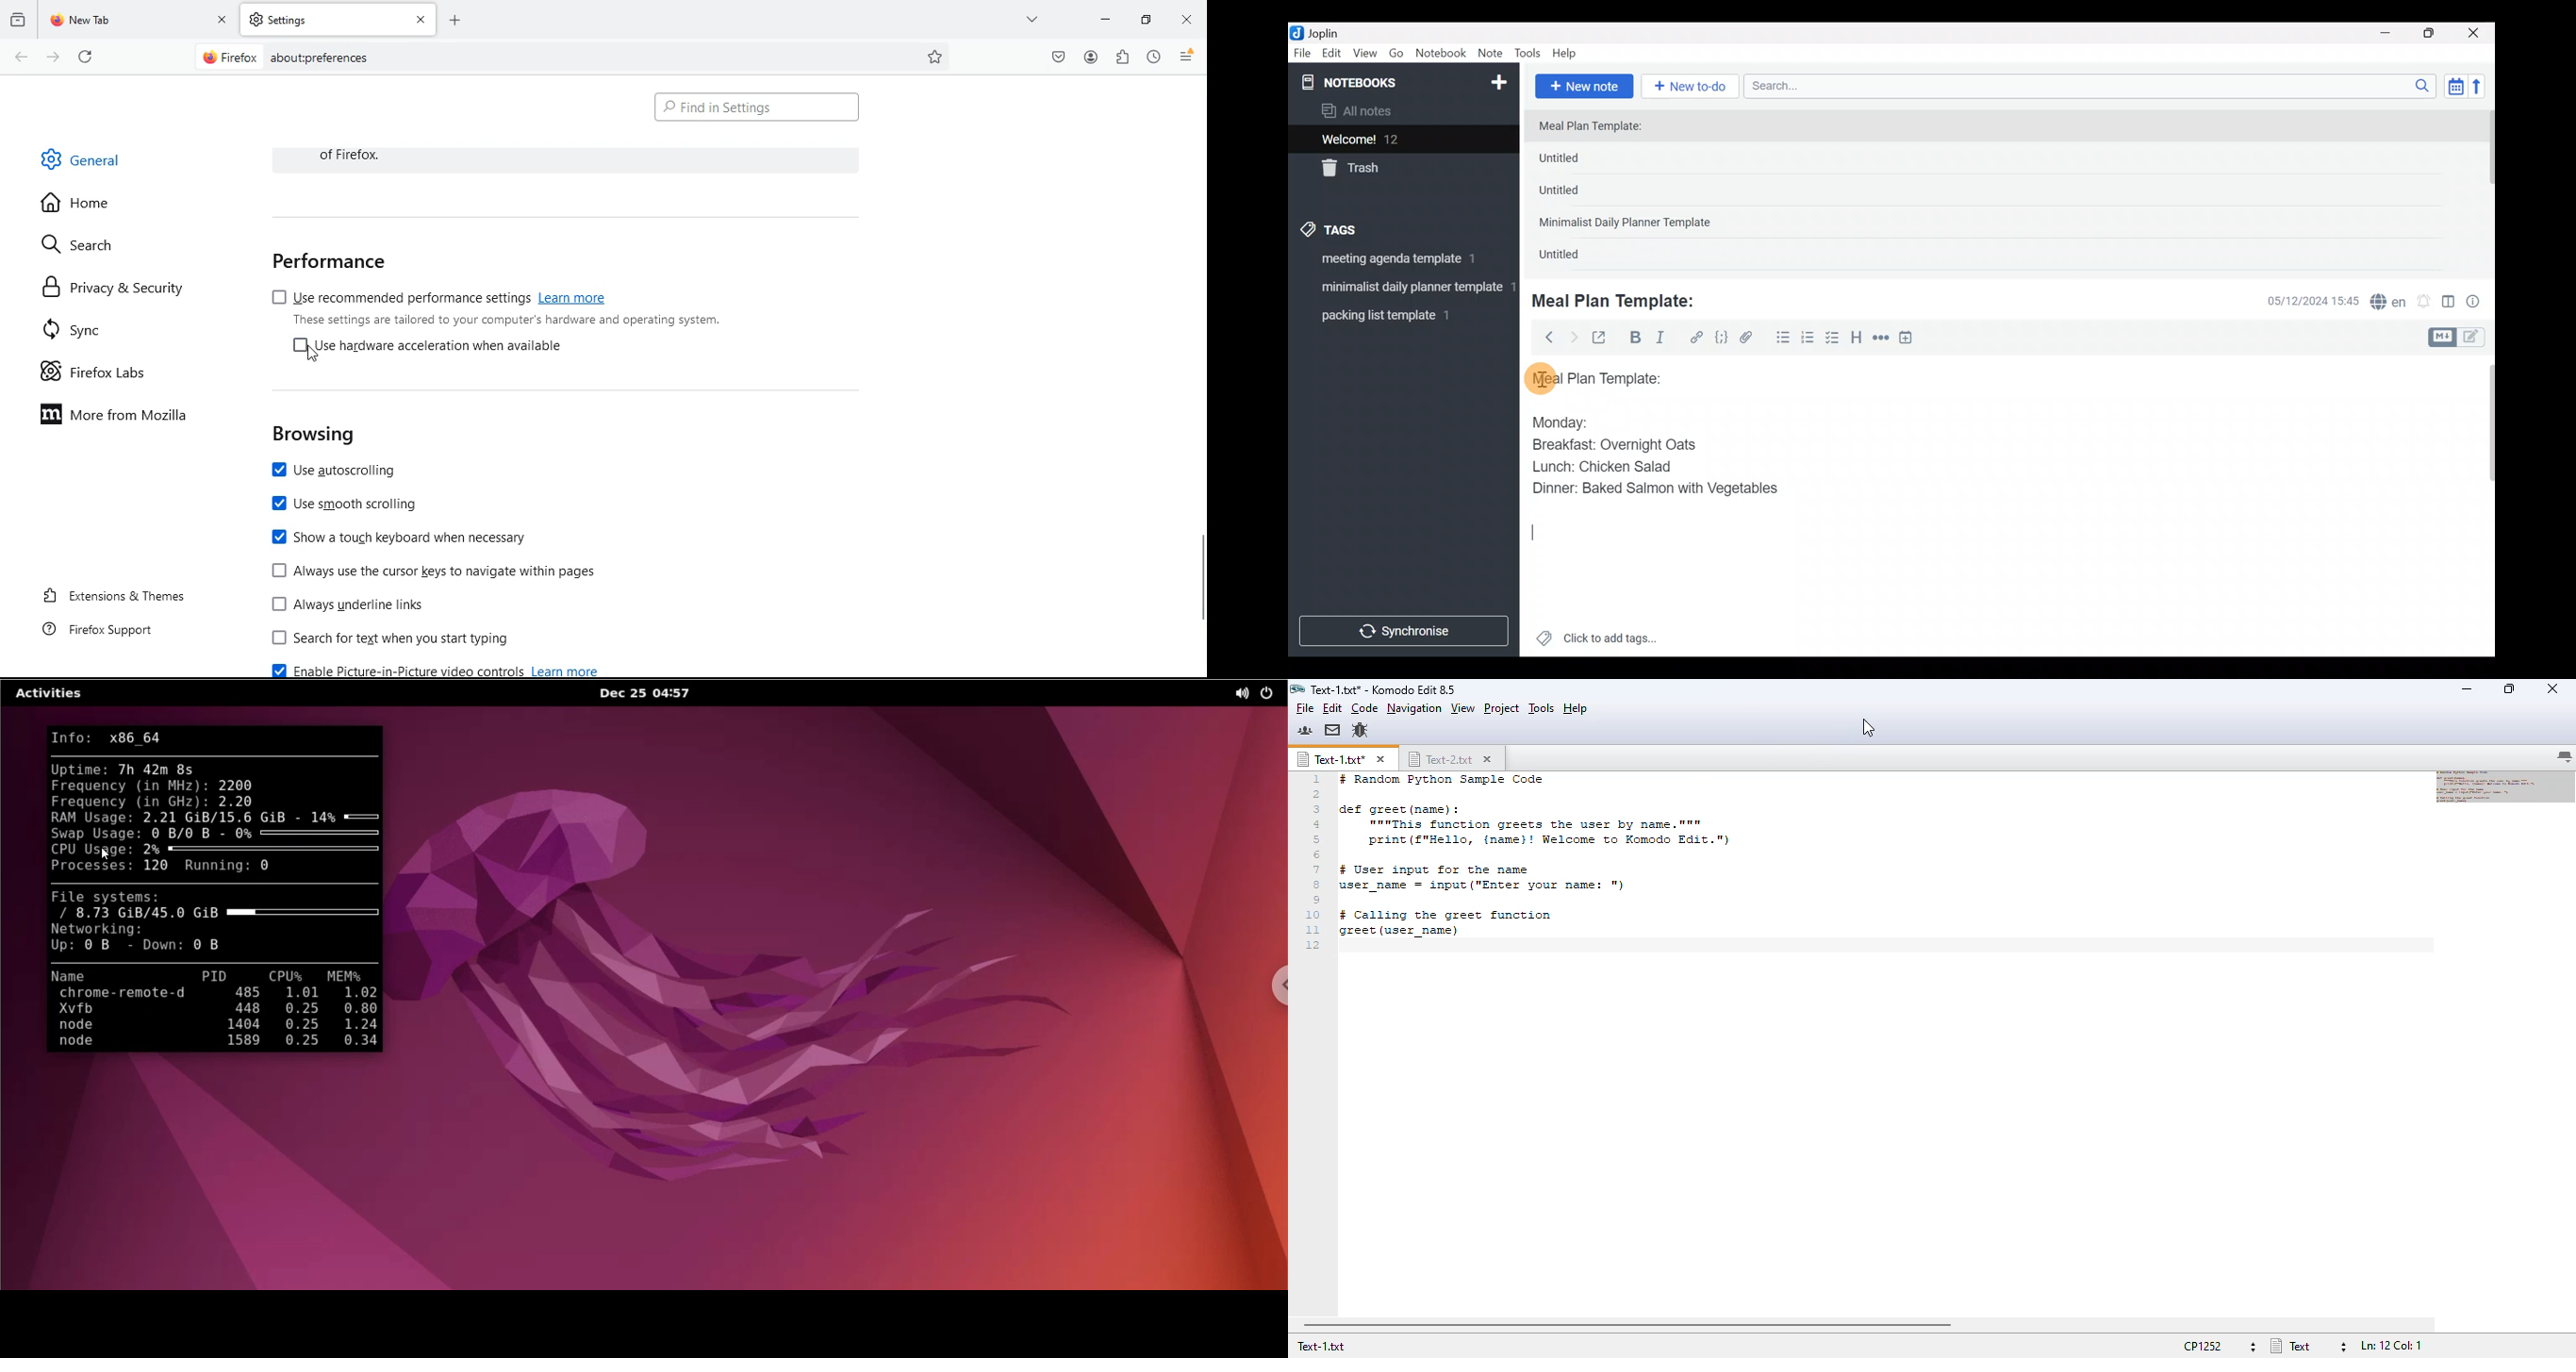  What do you see at coordinates (1122, 58) in the screenshot?
I see `extensions` at bounding box center [1122, 58].